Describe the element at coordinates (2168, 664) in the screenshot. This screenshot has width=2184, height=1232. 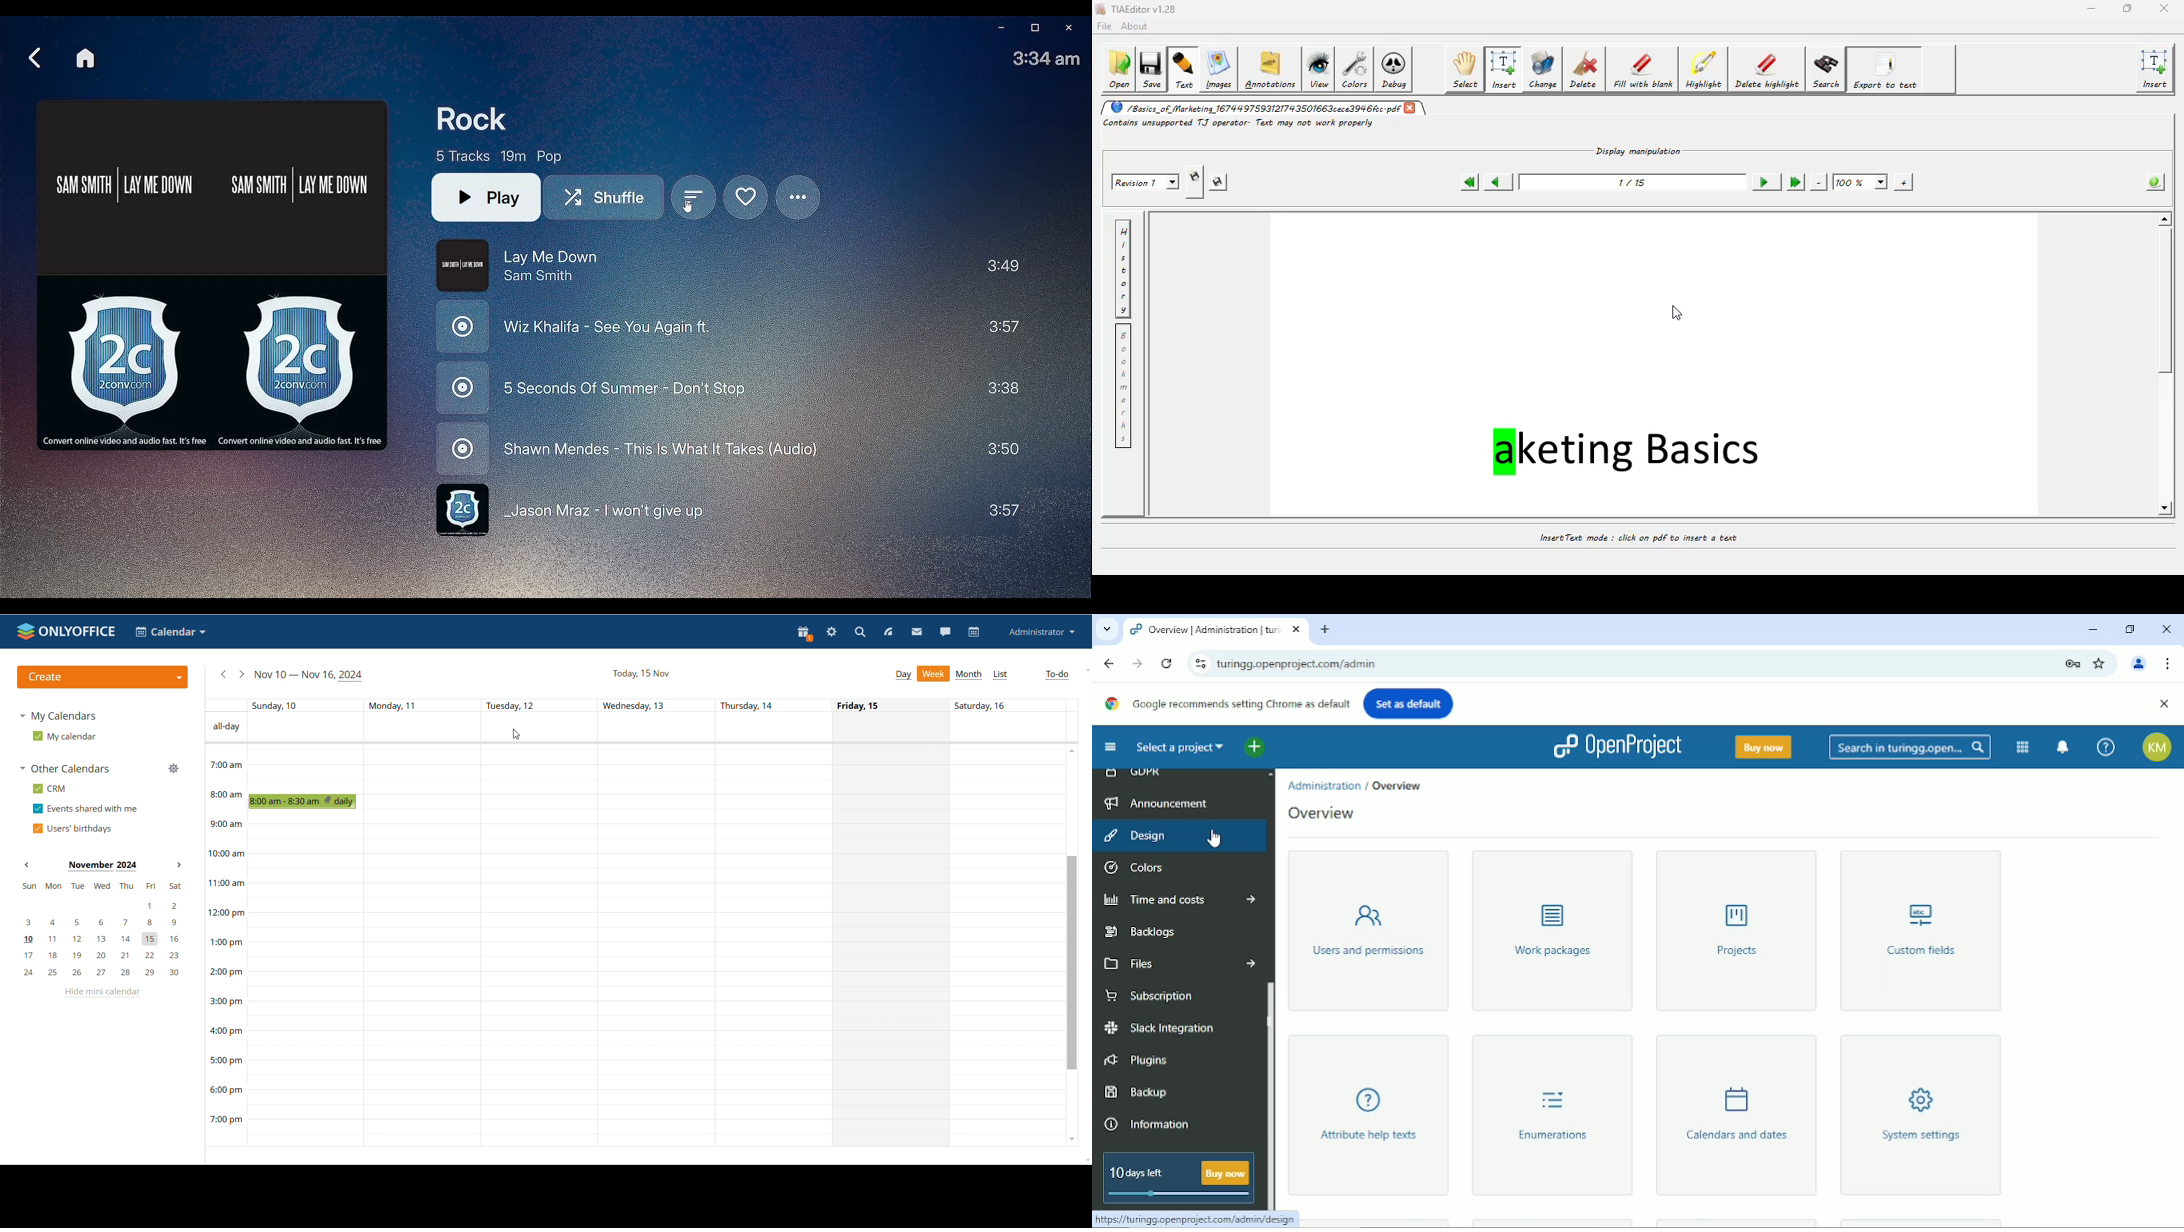
I see `Customize and control google chrome` at that location.